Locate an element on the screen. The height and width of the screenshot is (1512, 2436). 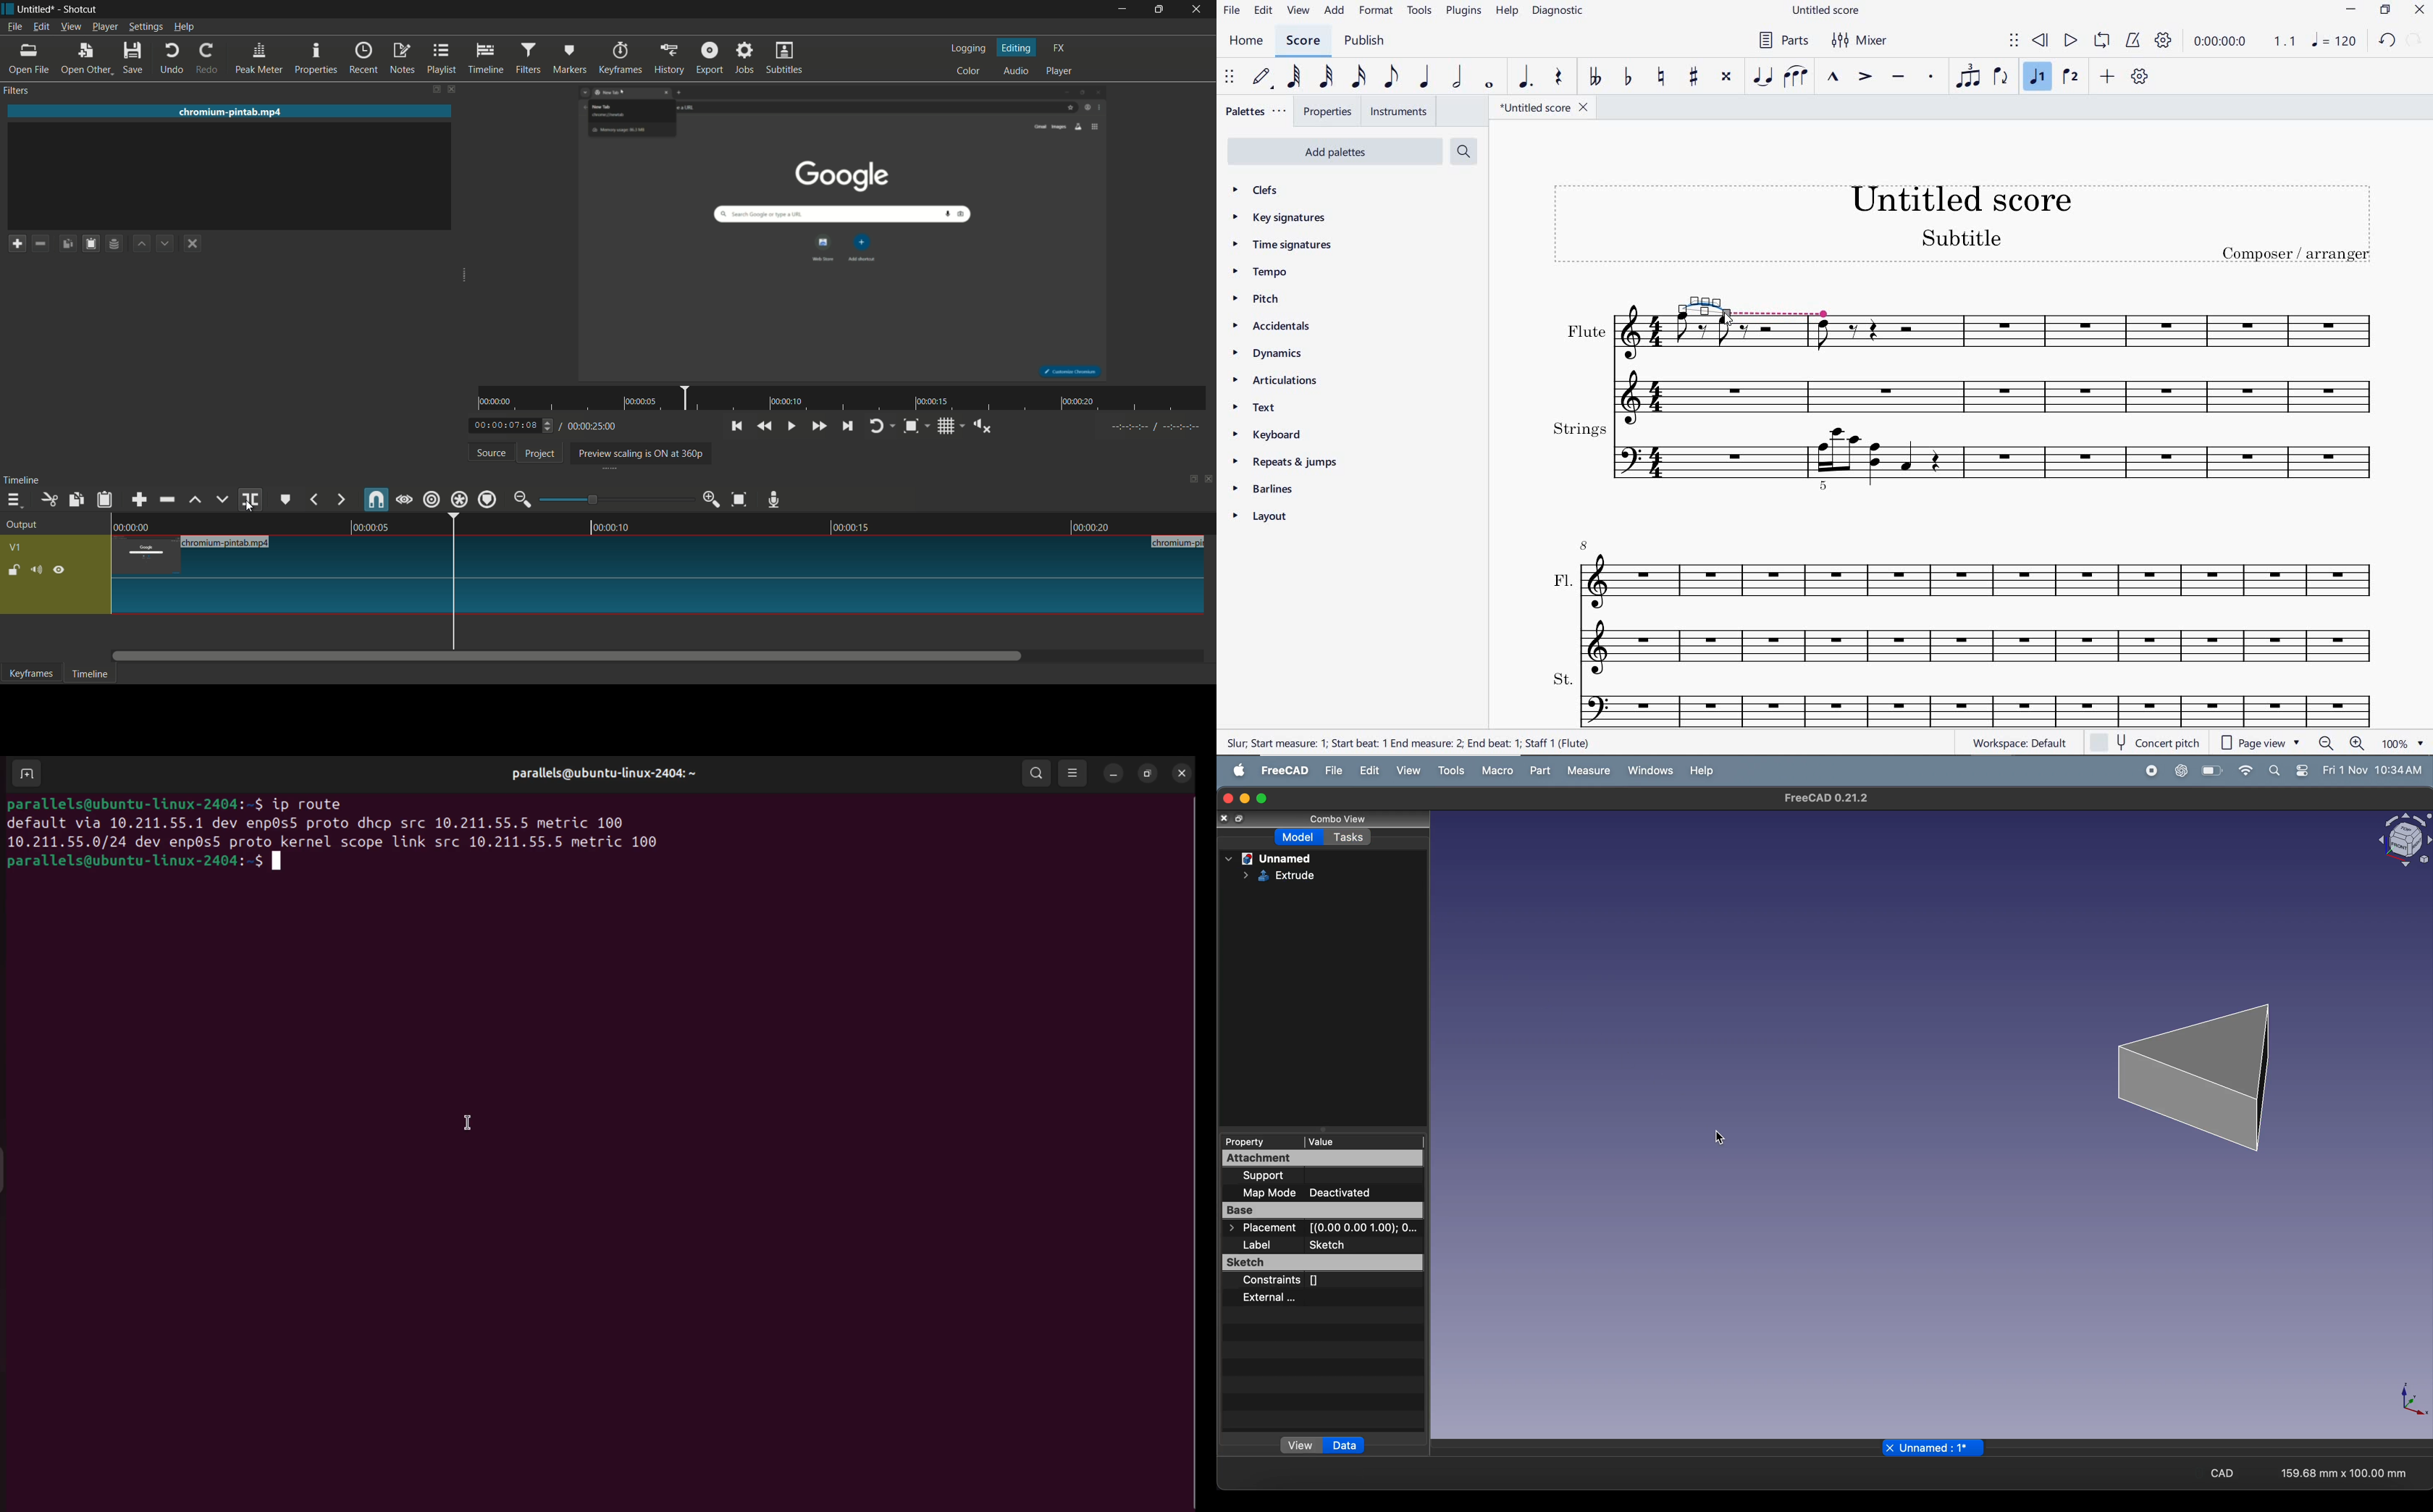
file is located at coordinates (1235, 10).